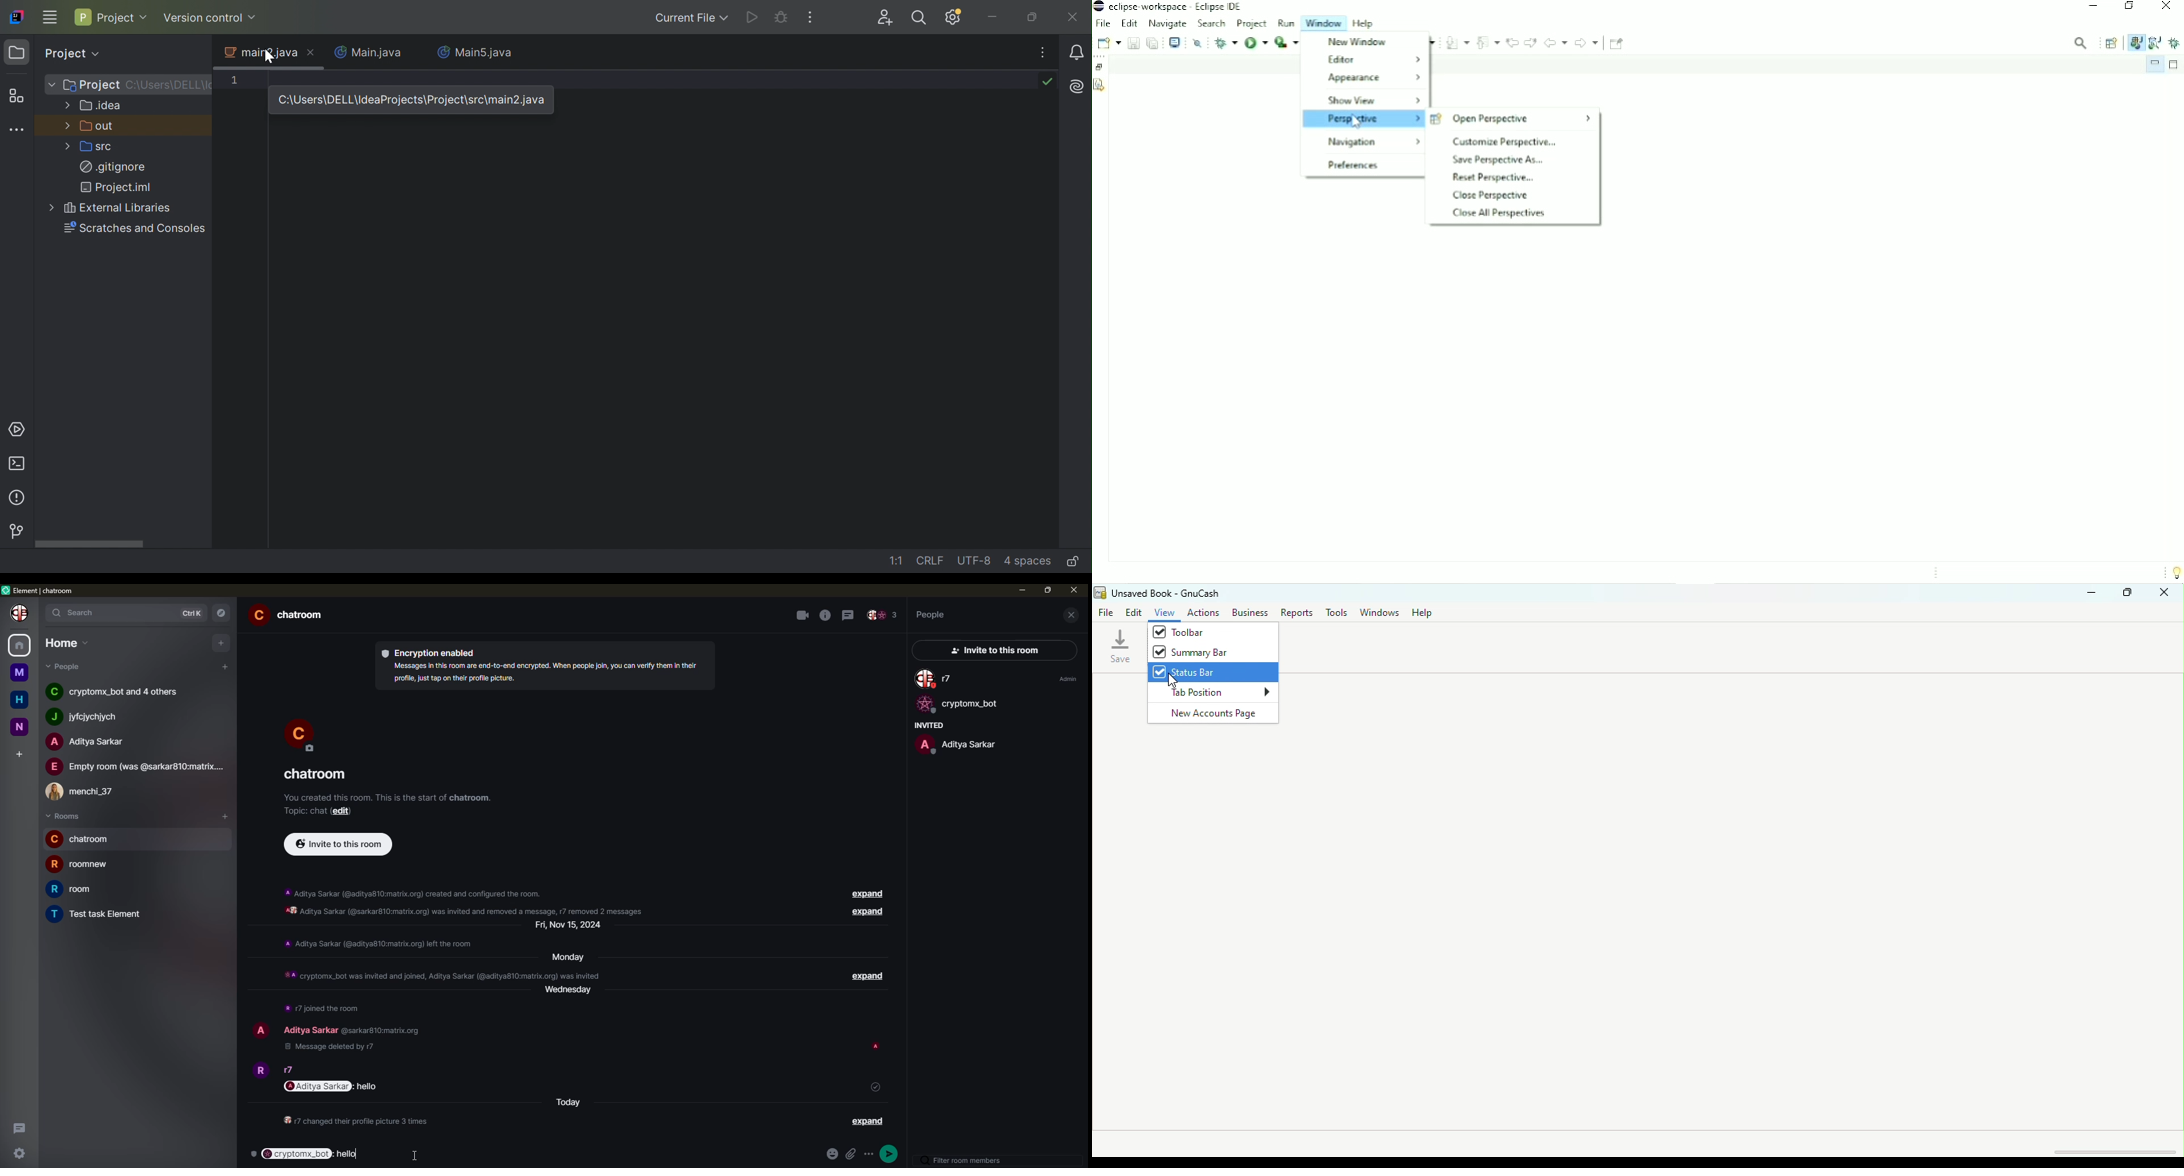  I want to click on people, so click(136, 767).